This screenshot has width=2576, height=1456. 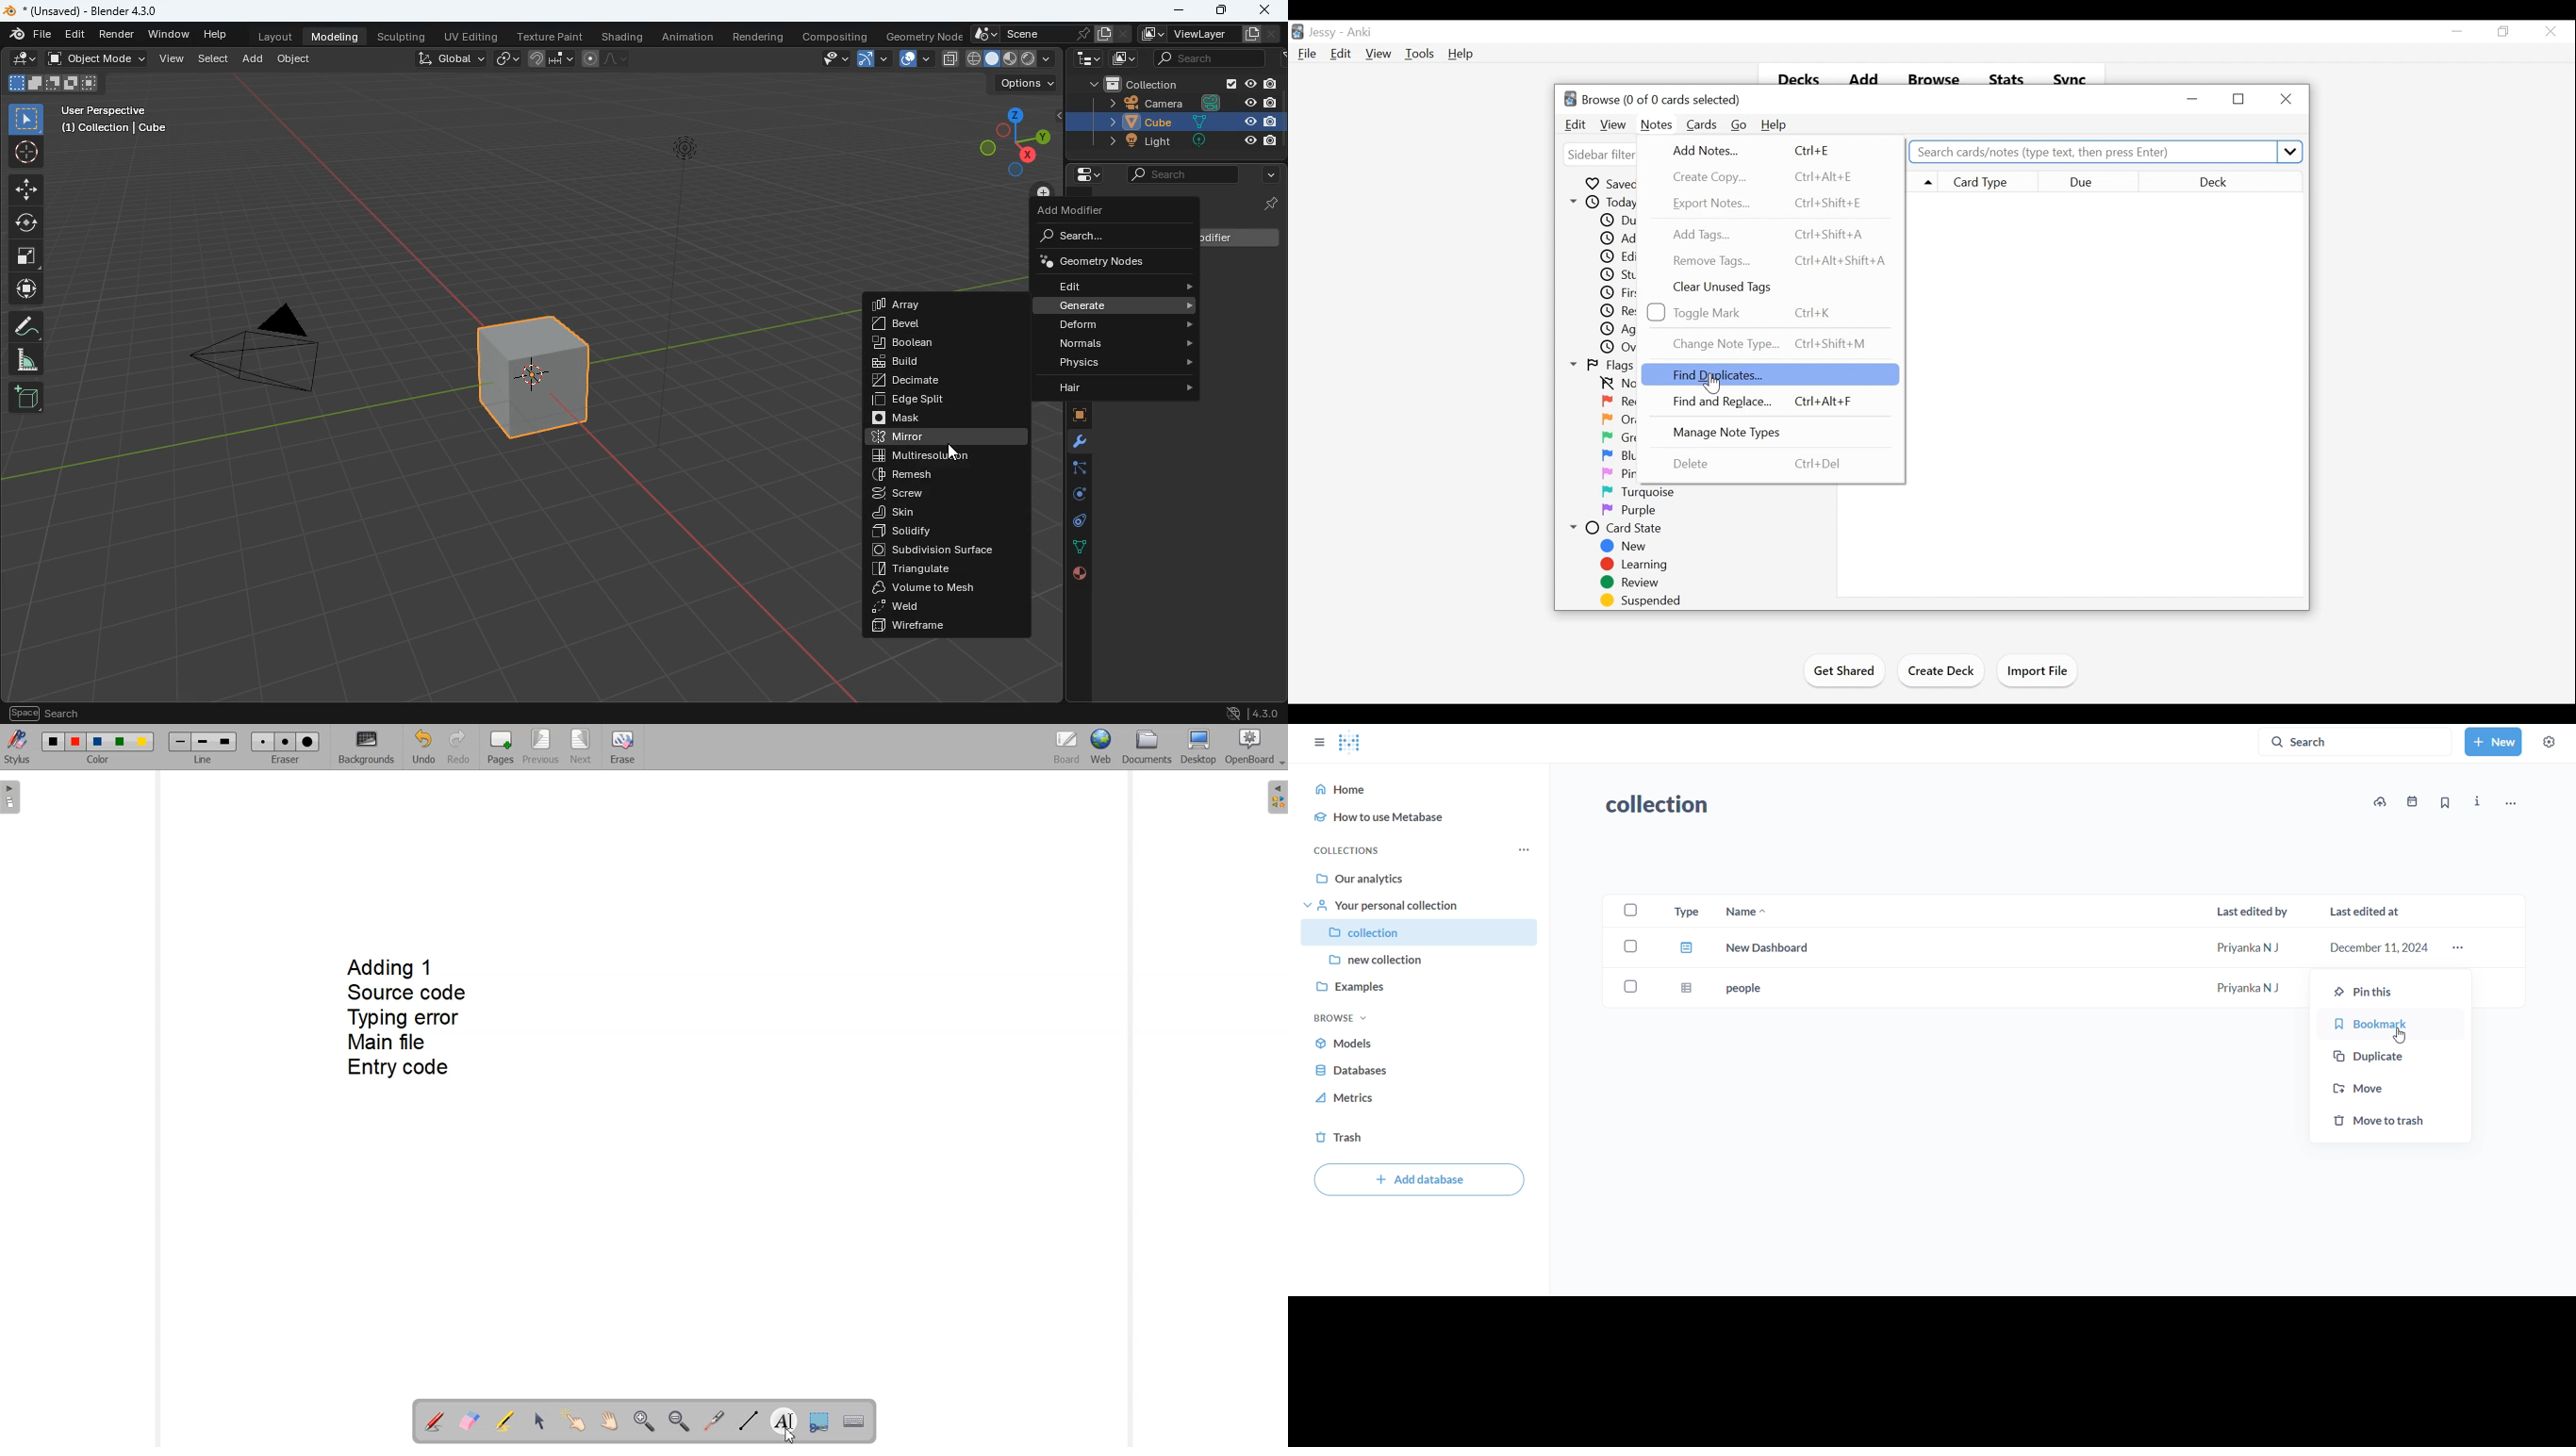 What do you see at coordinates (1617, 384) in the screenshot?
I see `No flag` at bounding box center [1617, 384].